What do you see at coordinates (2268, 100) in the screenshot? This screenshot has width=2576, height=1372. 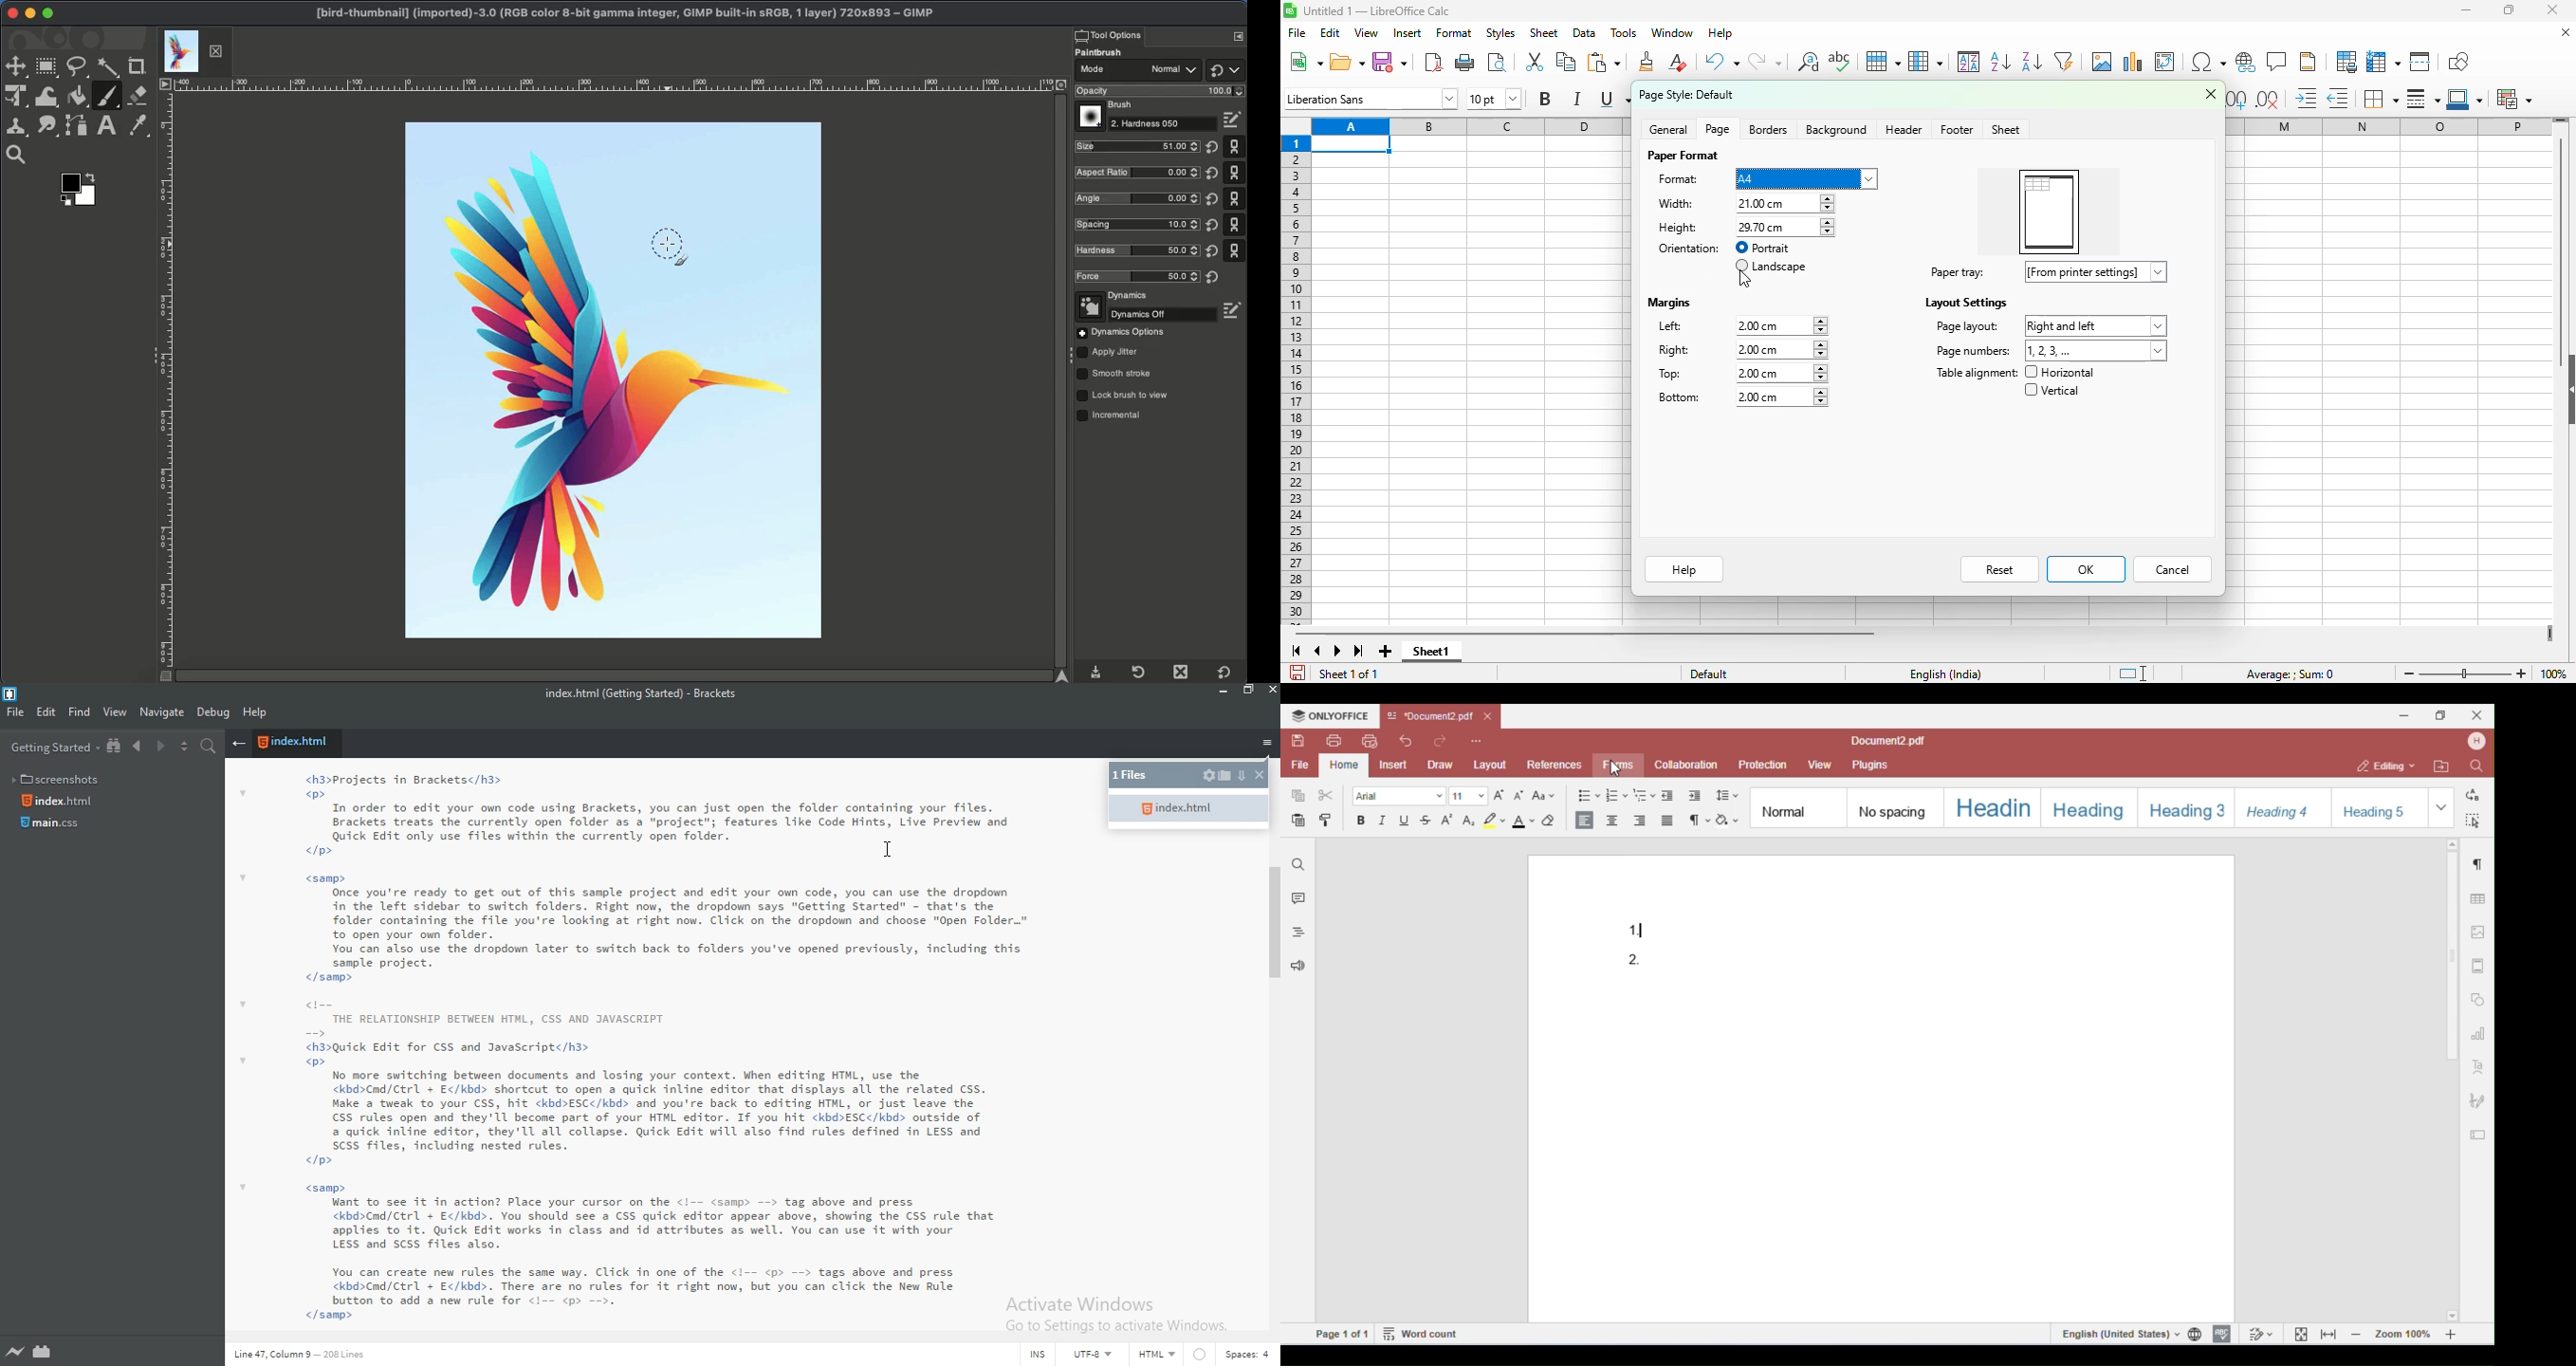 I see `delete decimal` at bounding box center [2268, 100].